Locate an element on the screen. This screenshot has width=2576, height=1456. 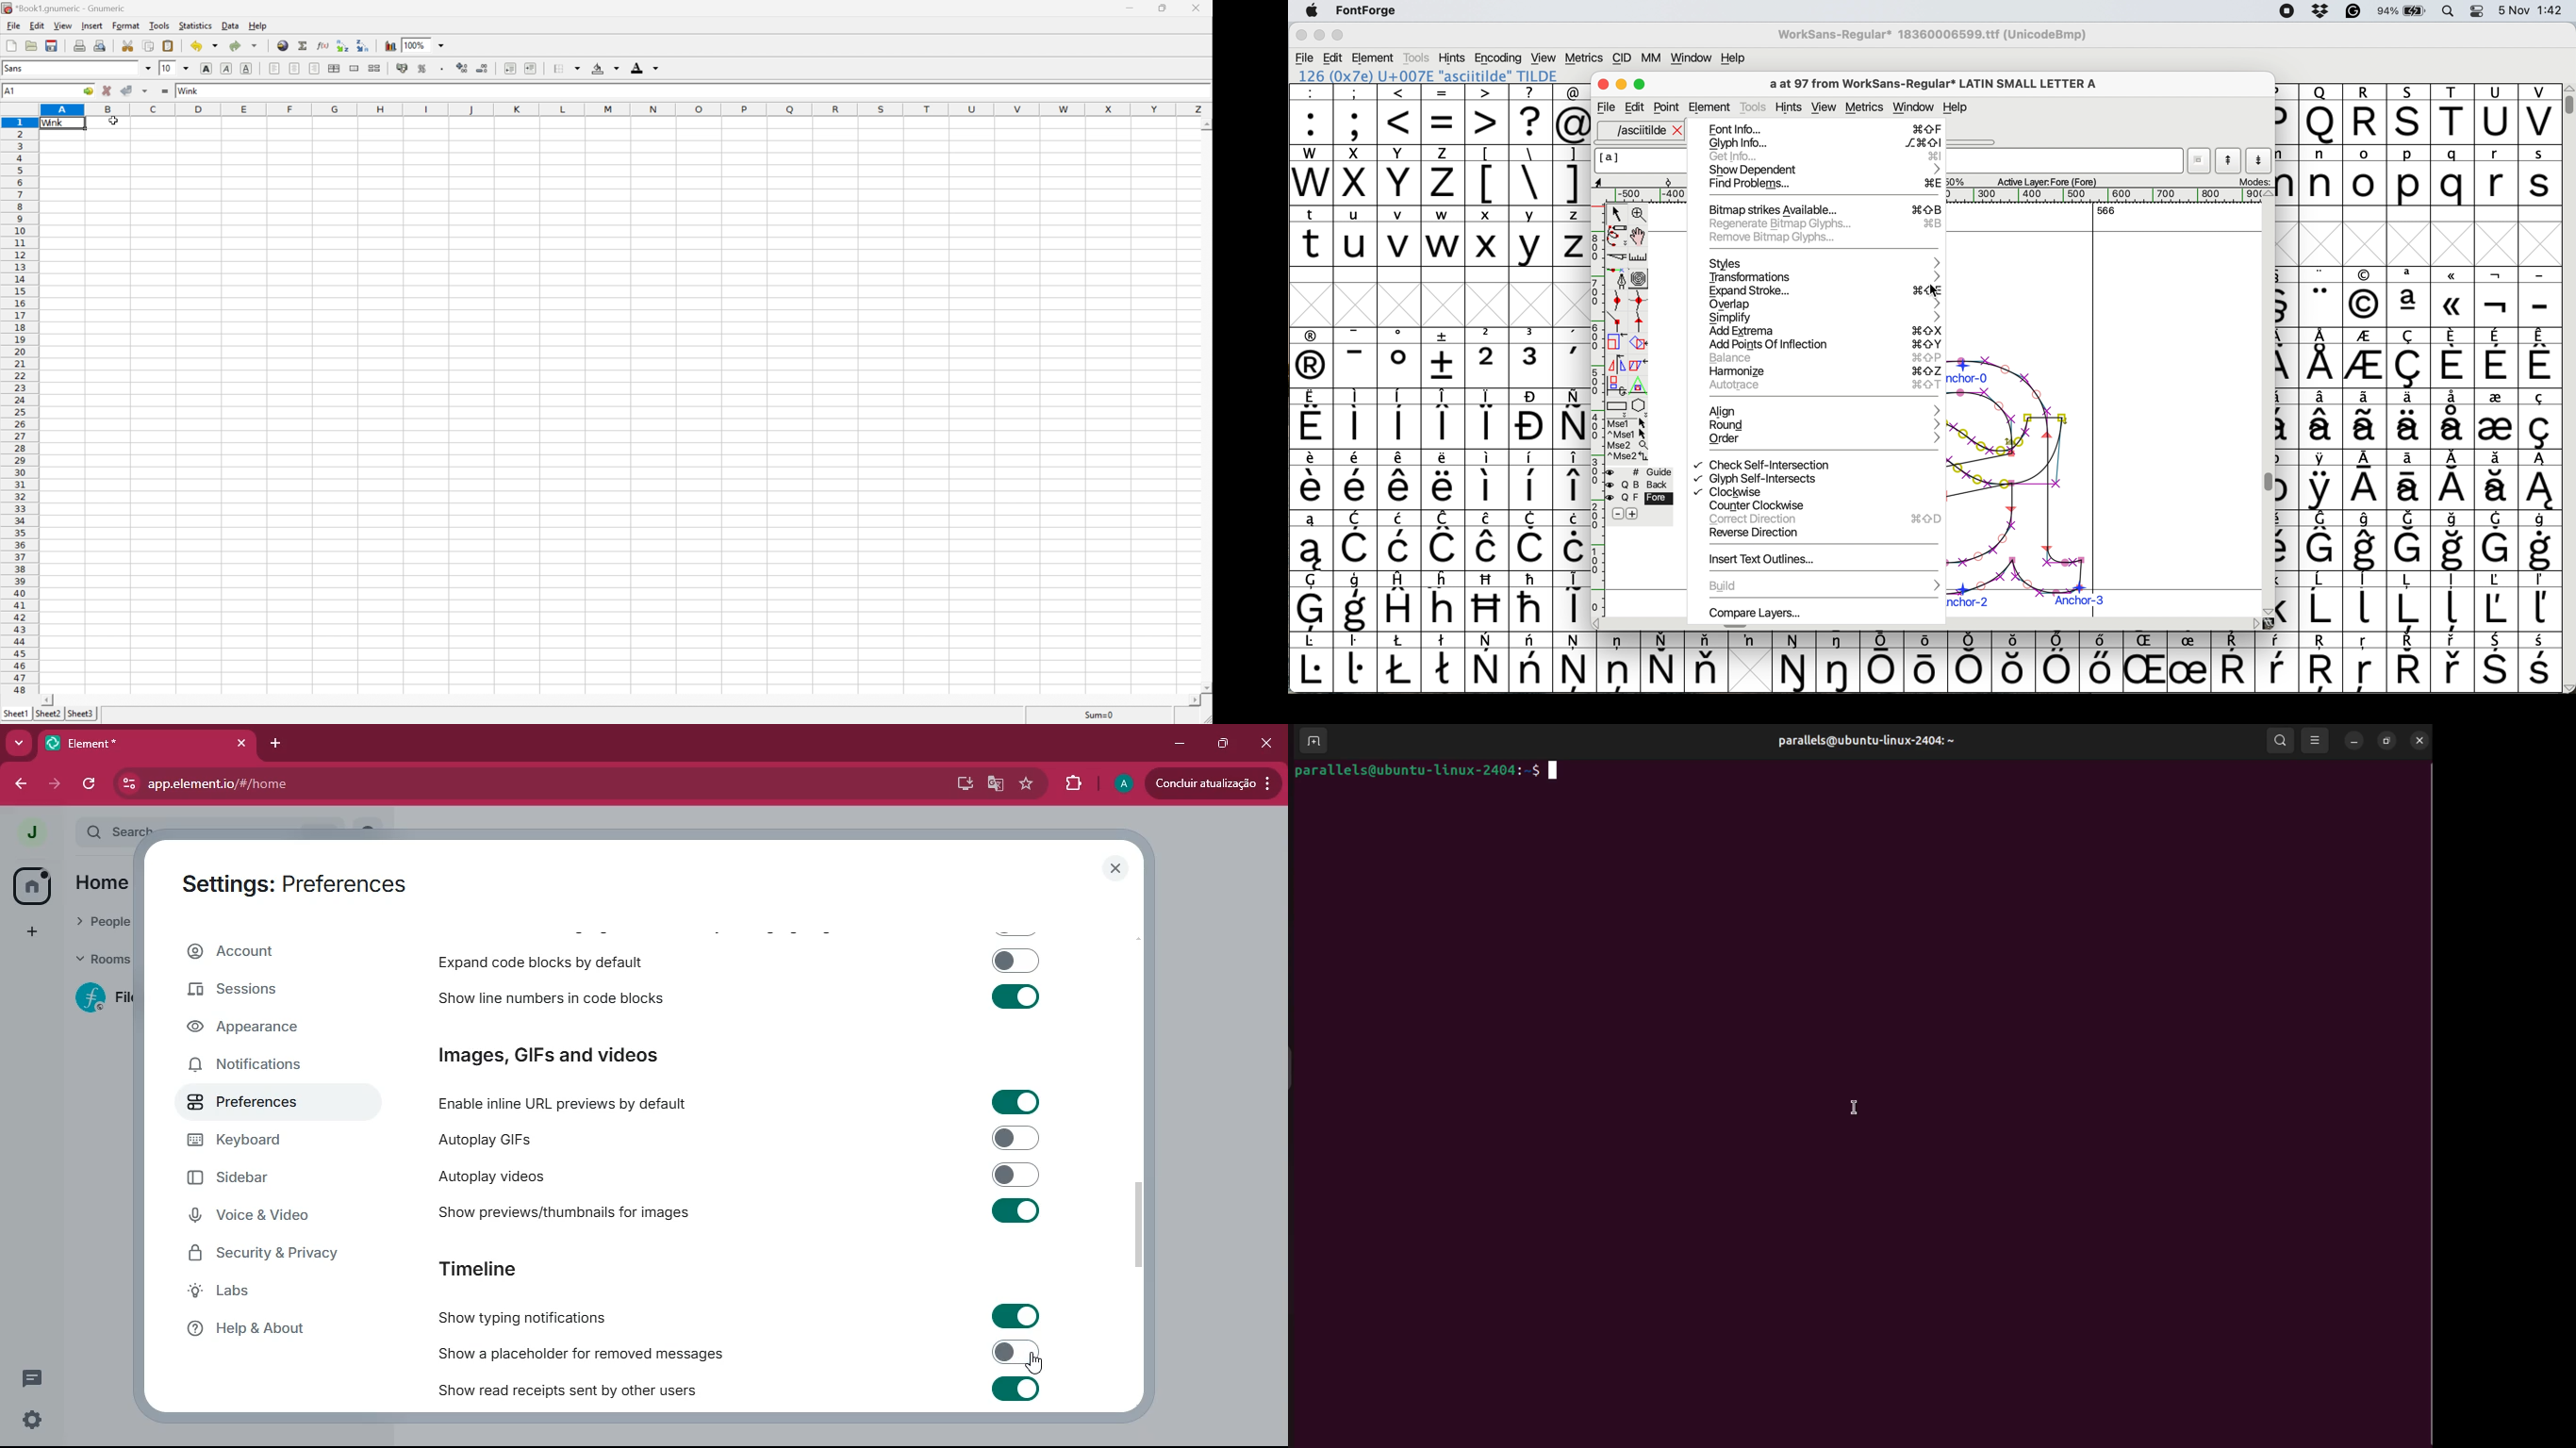
toggle on/off is located at coordinates (1016, 996).